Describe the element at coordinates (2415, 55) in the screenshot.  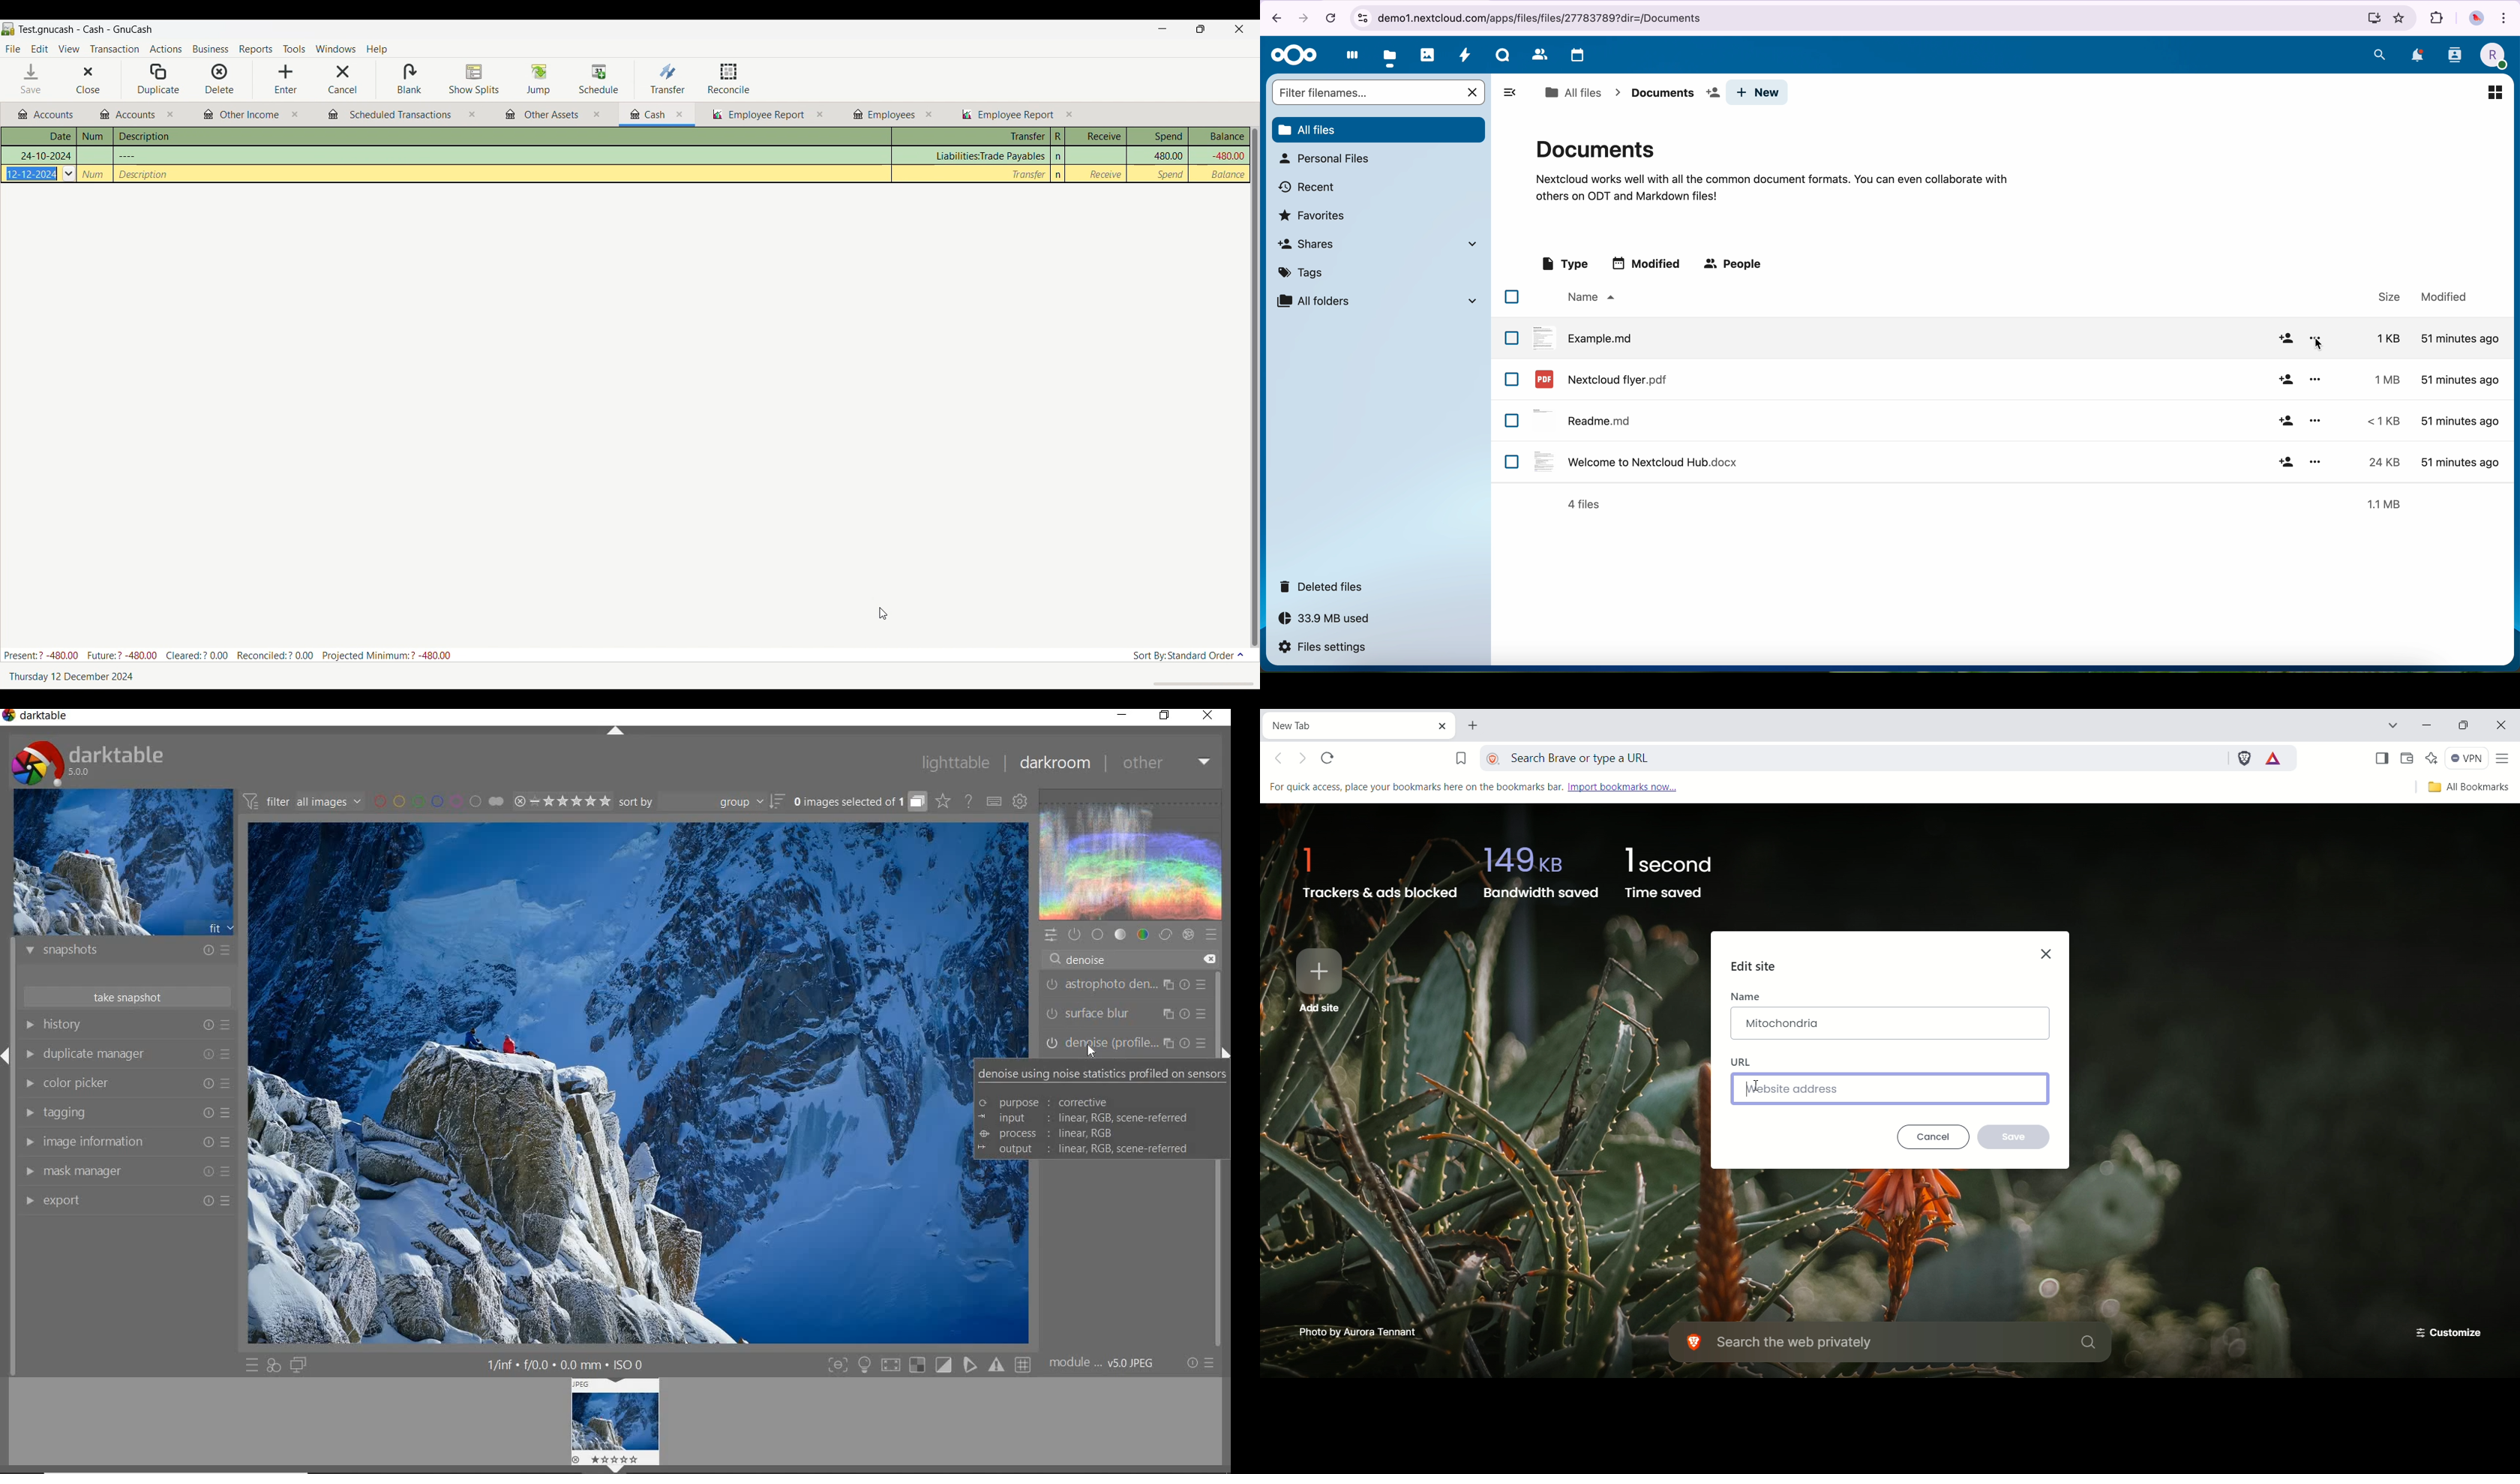
I see `notifications` at that location.